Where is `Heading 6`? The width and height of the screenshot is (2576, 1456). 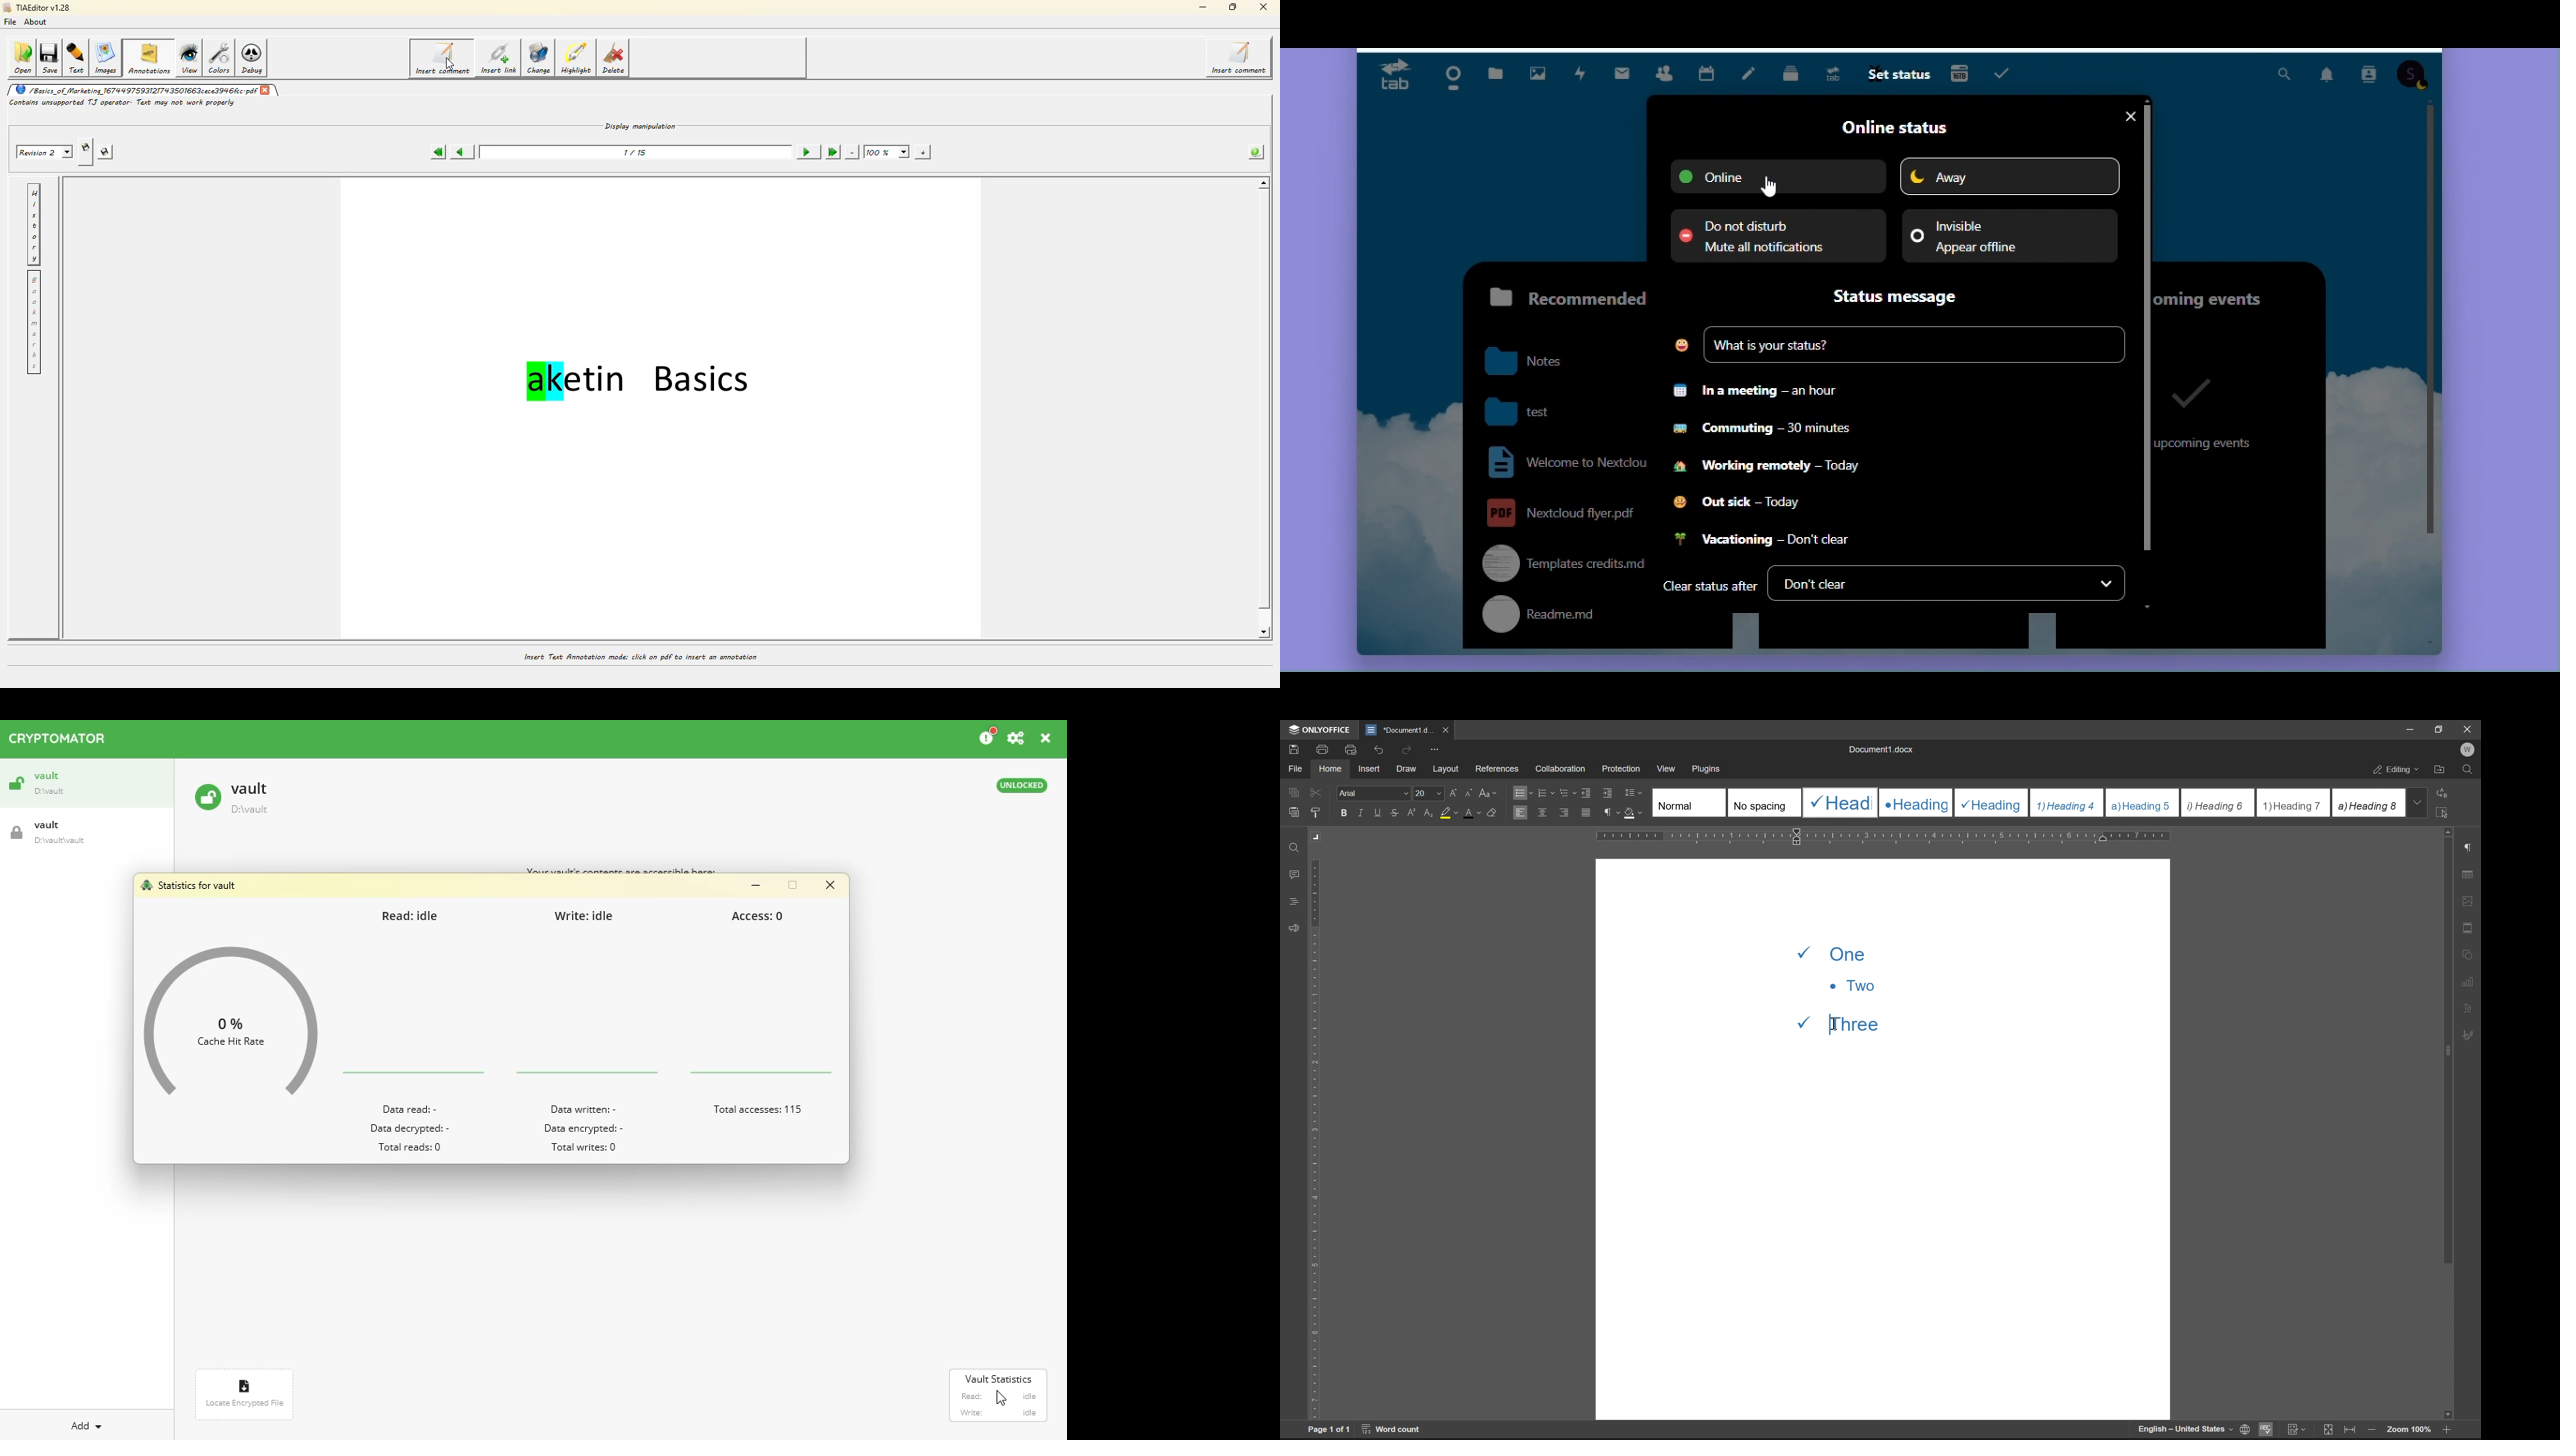 Heading 6 is located at coordinates (2217, 804).